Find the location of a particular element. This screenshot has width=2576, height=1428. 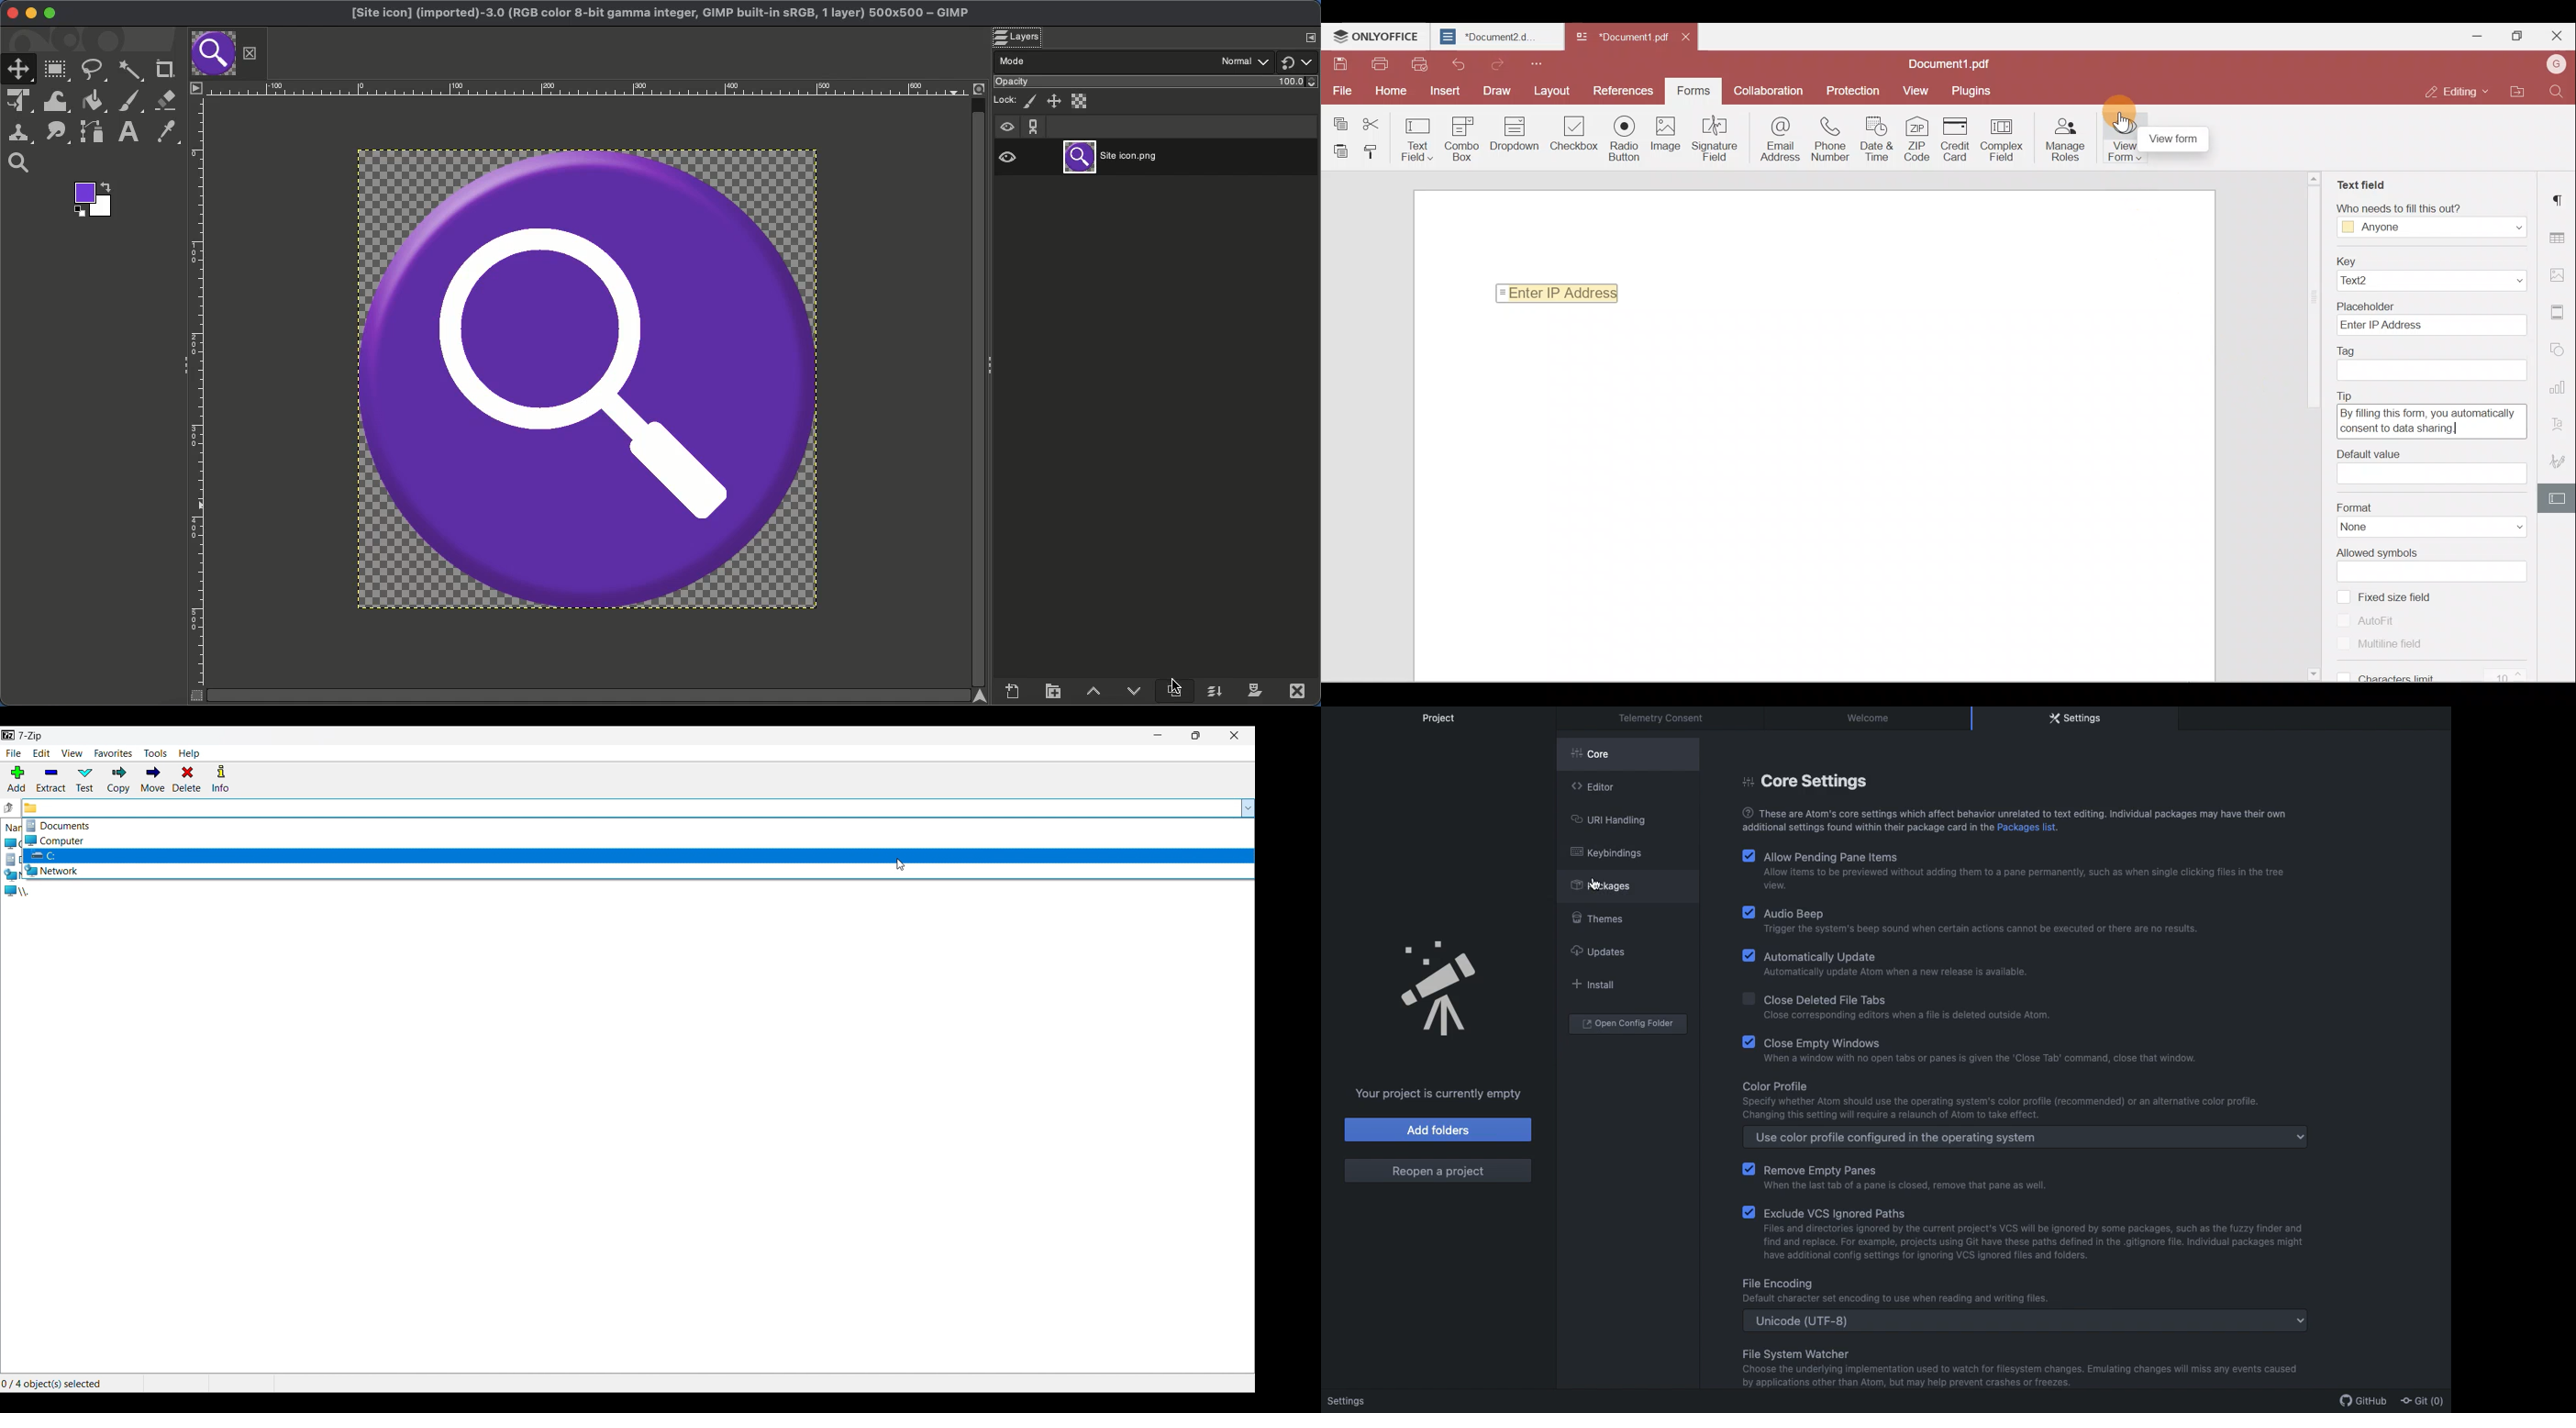

View menu is located at coordinates (72, 753).